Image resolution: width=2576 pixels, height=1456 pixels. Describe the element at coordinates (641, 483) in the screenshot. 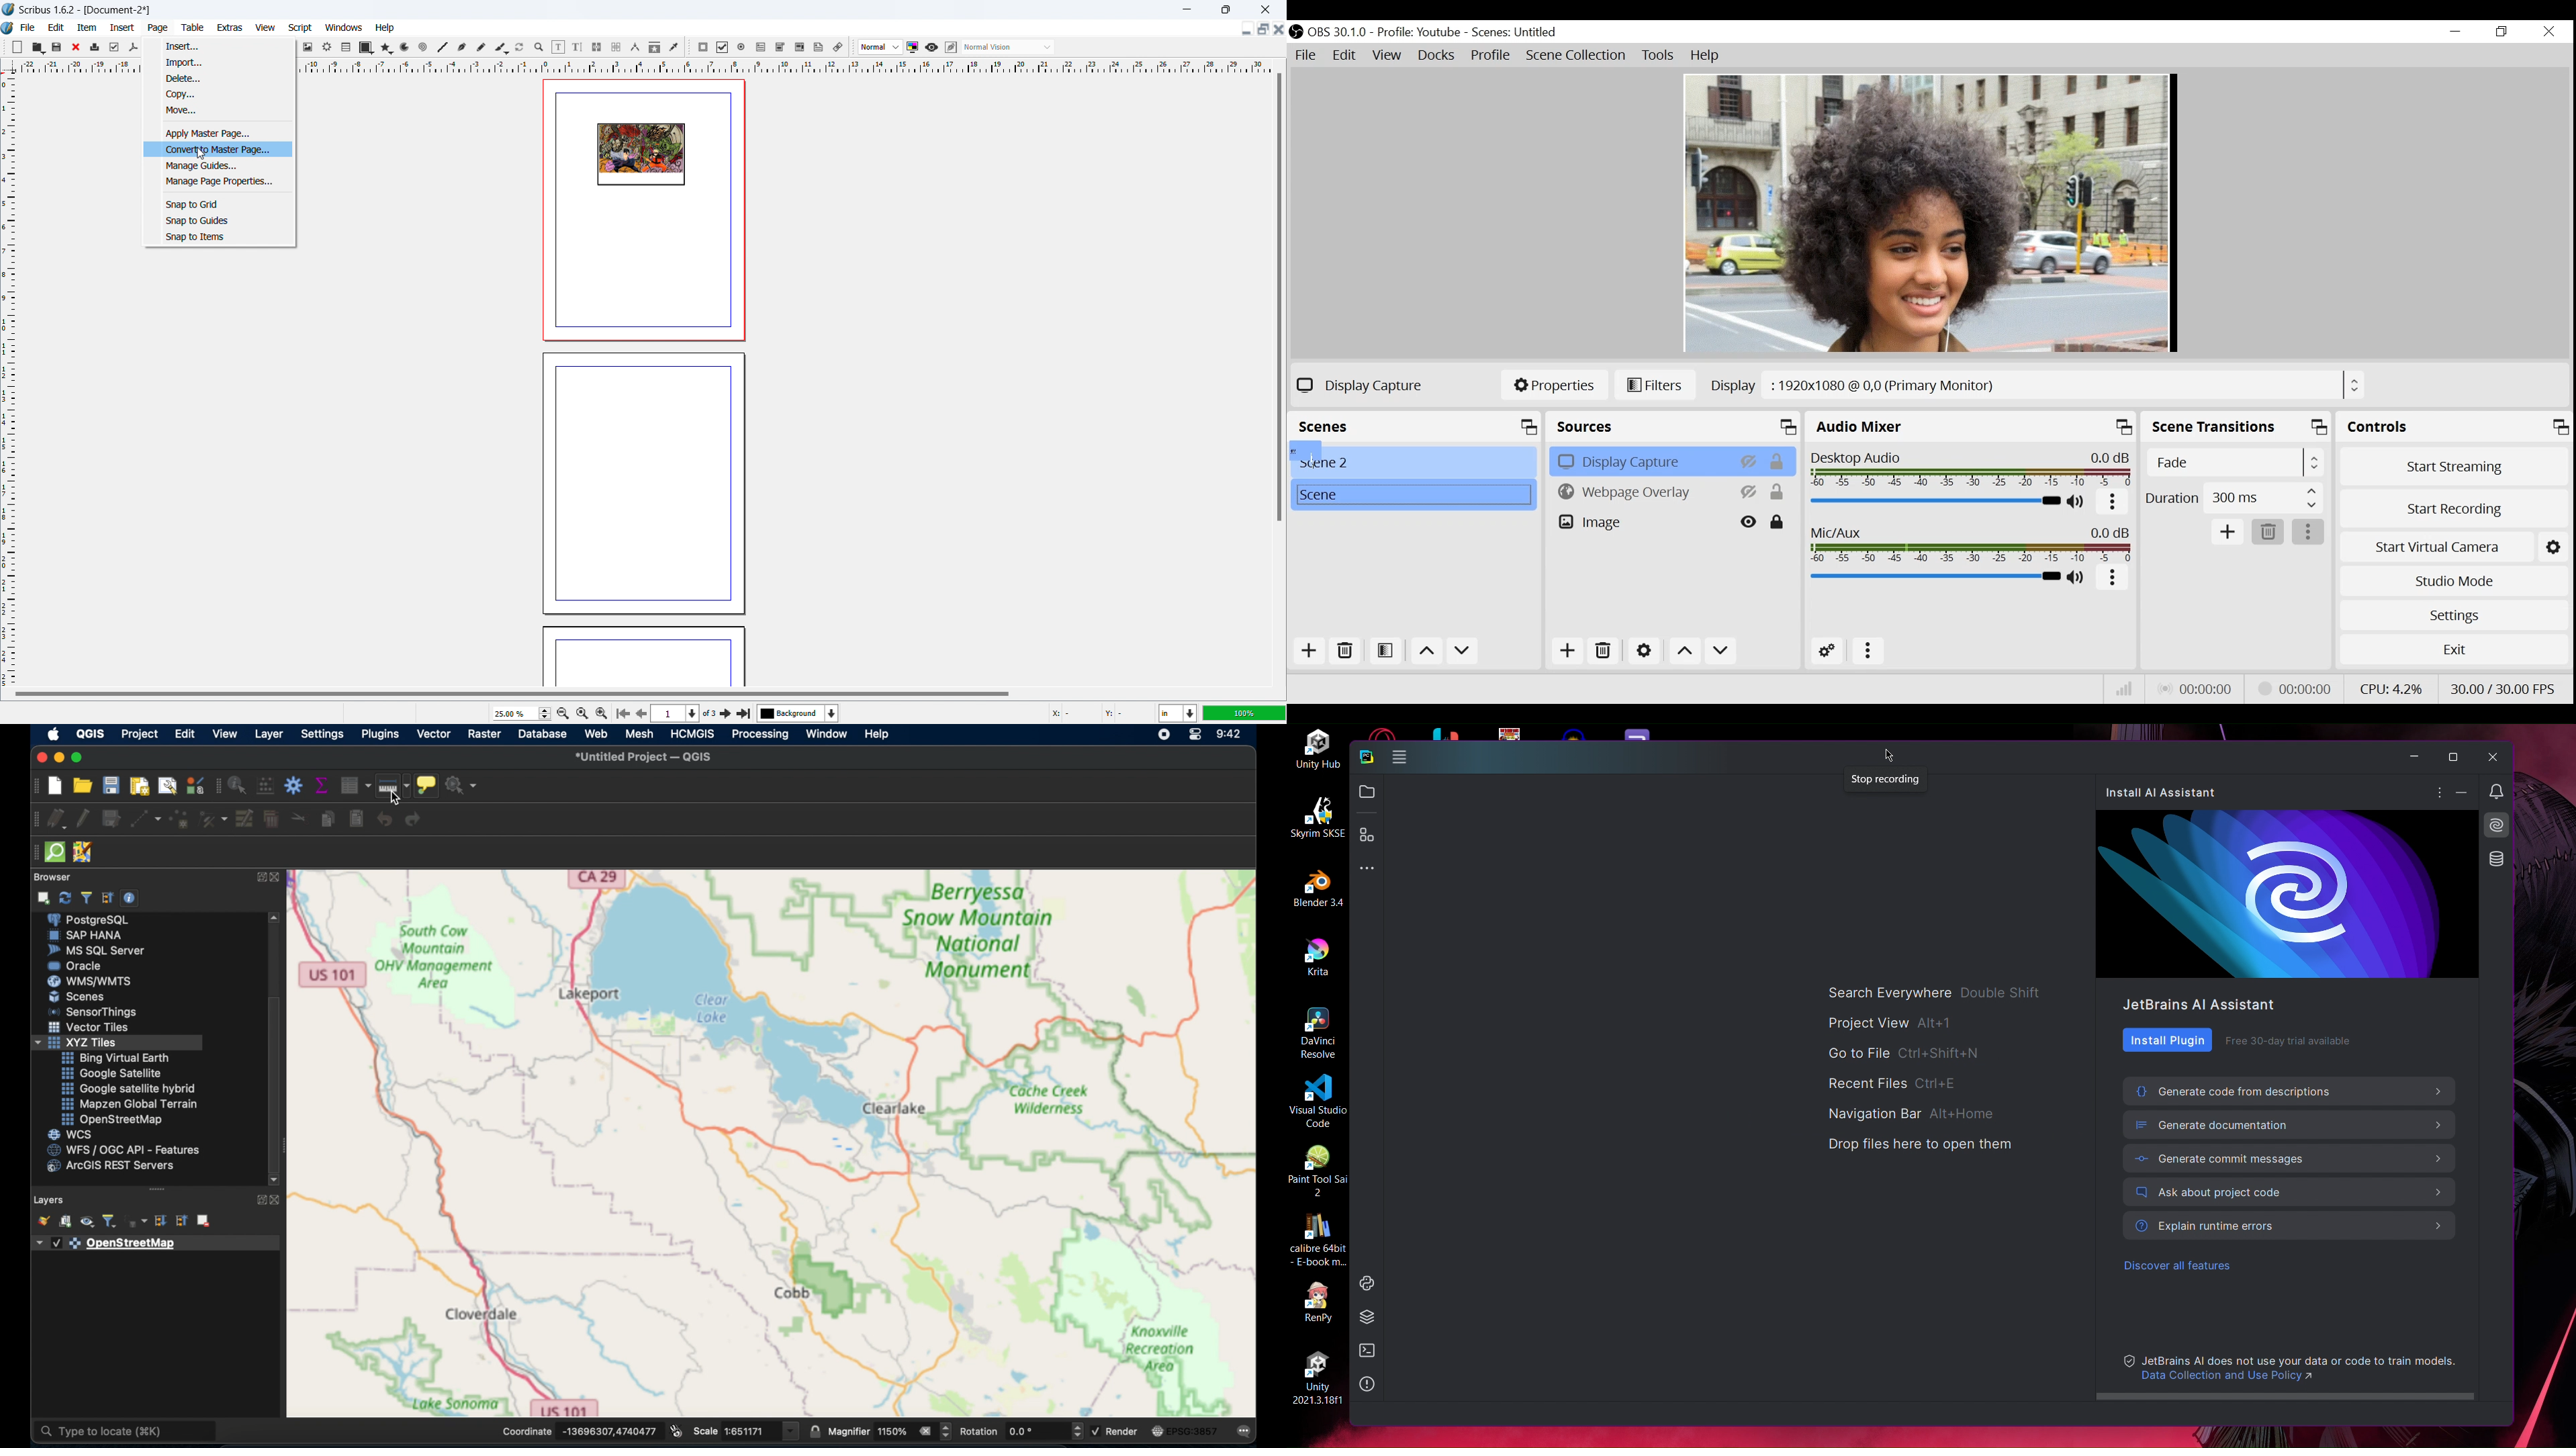

I see `page` at that location.